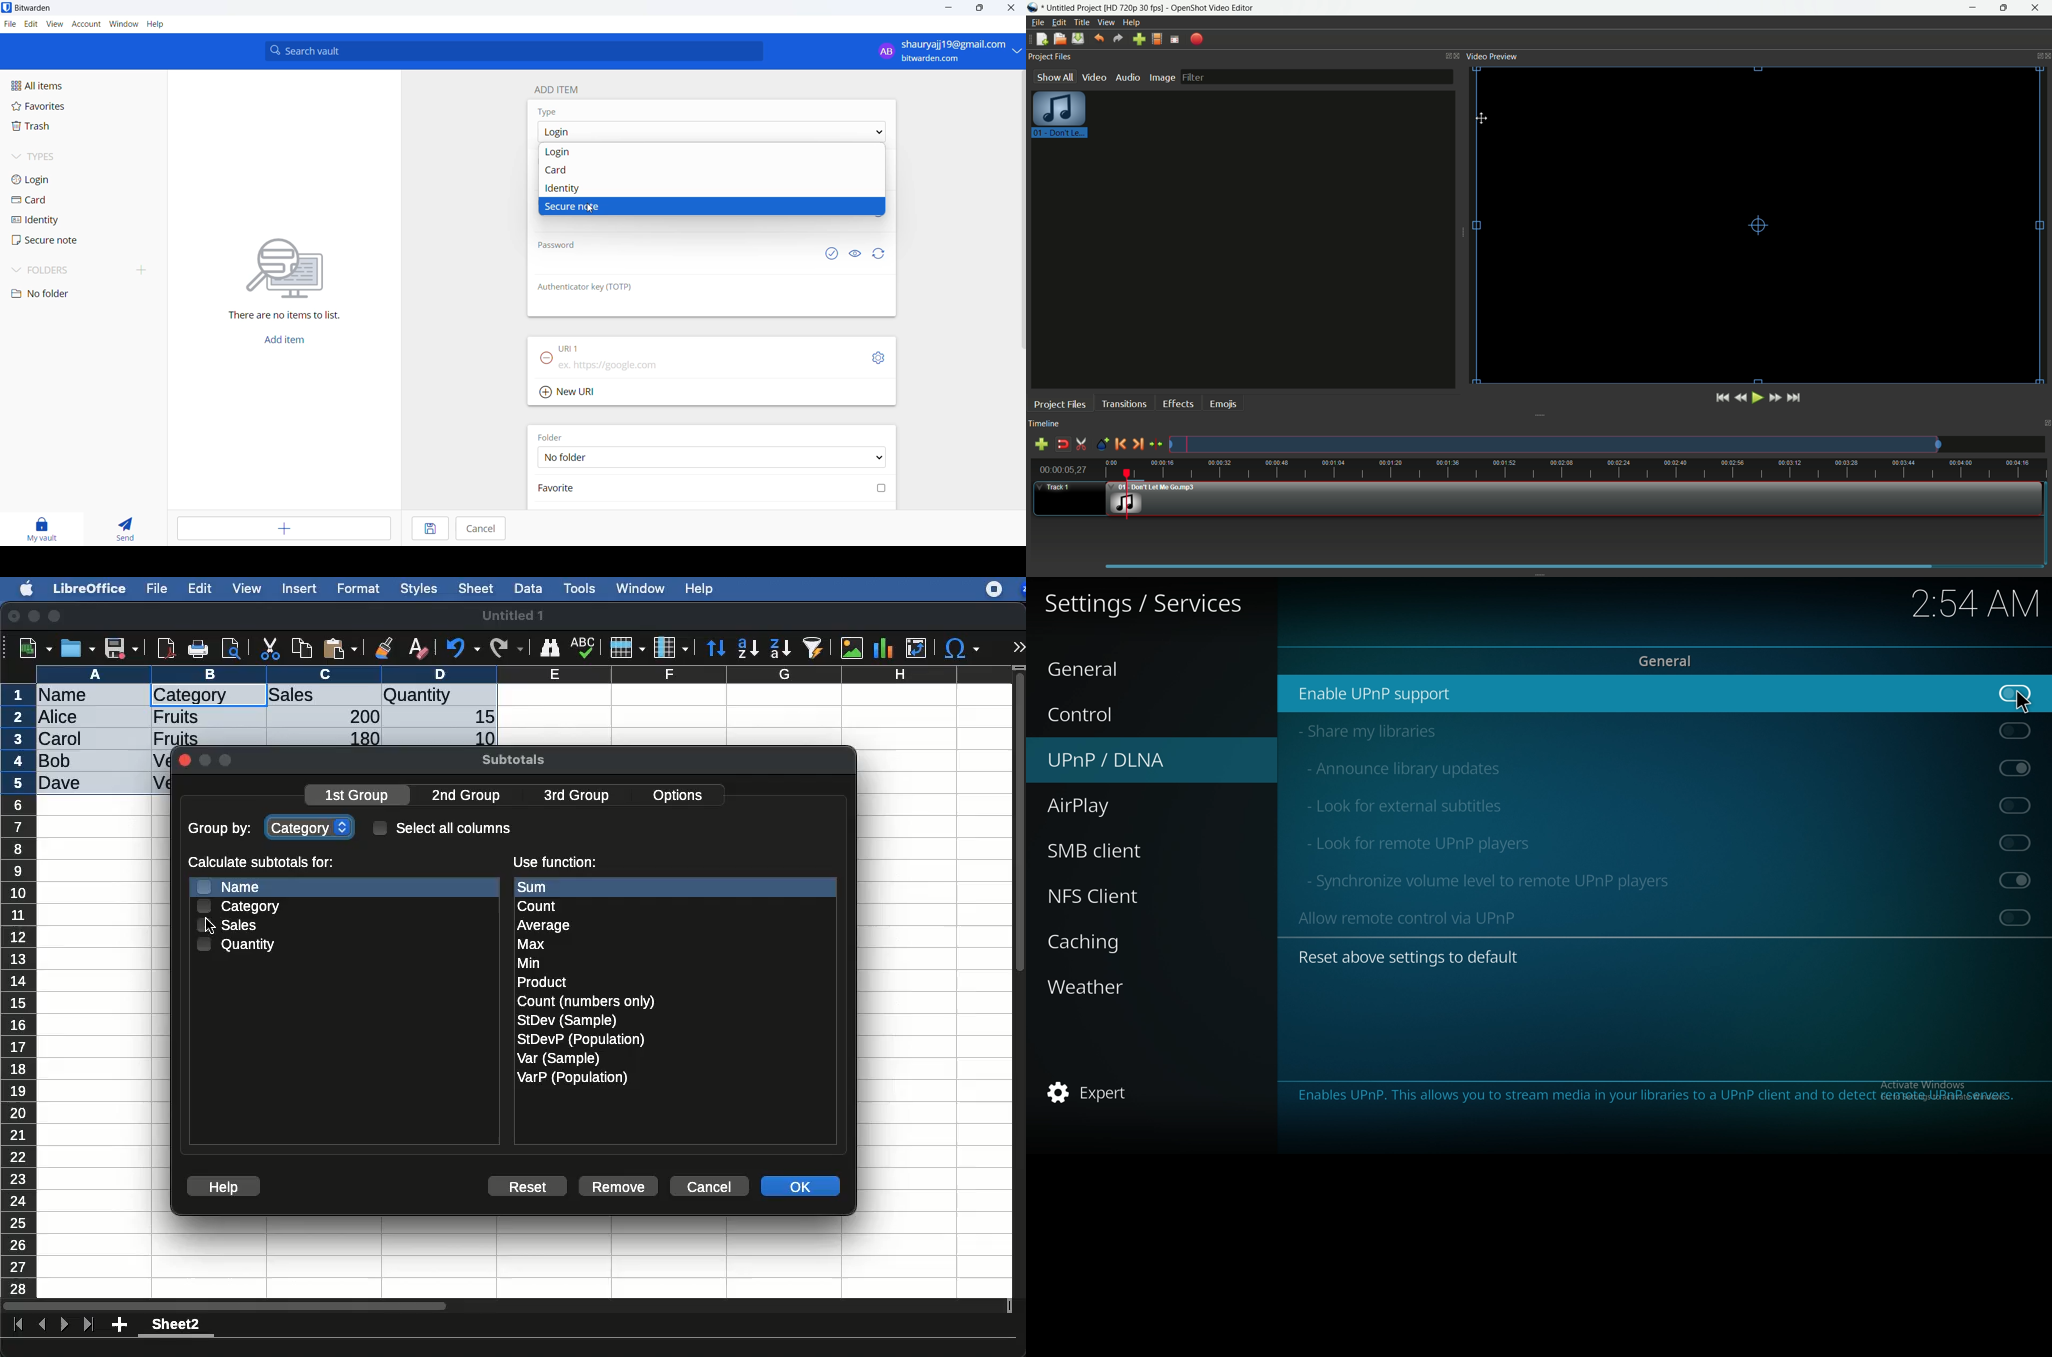  What do you see at coordinates (177, 716) in the screenshot?
I see `Fruits` at bounding box center [177, 716].